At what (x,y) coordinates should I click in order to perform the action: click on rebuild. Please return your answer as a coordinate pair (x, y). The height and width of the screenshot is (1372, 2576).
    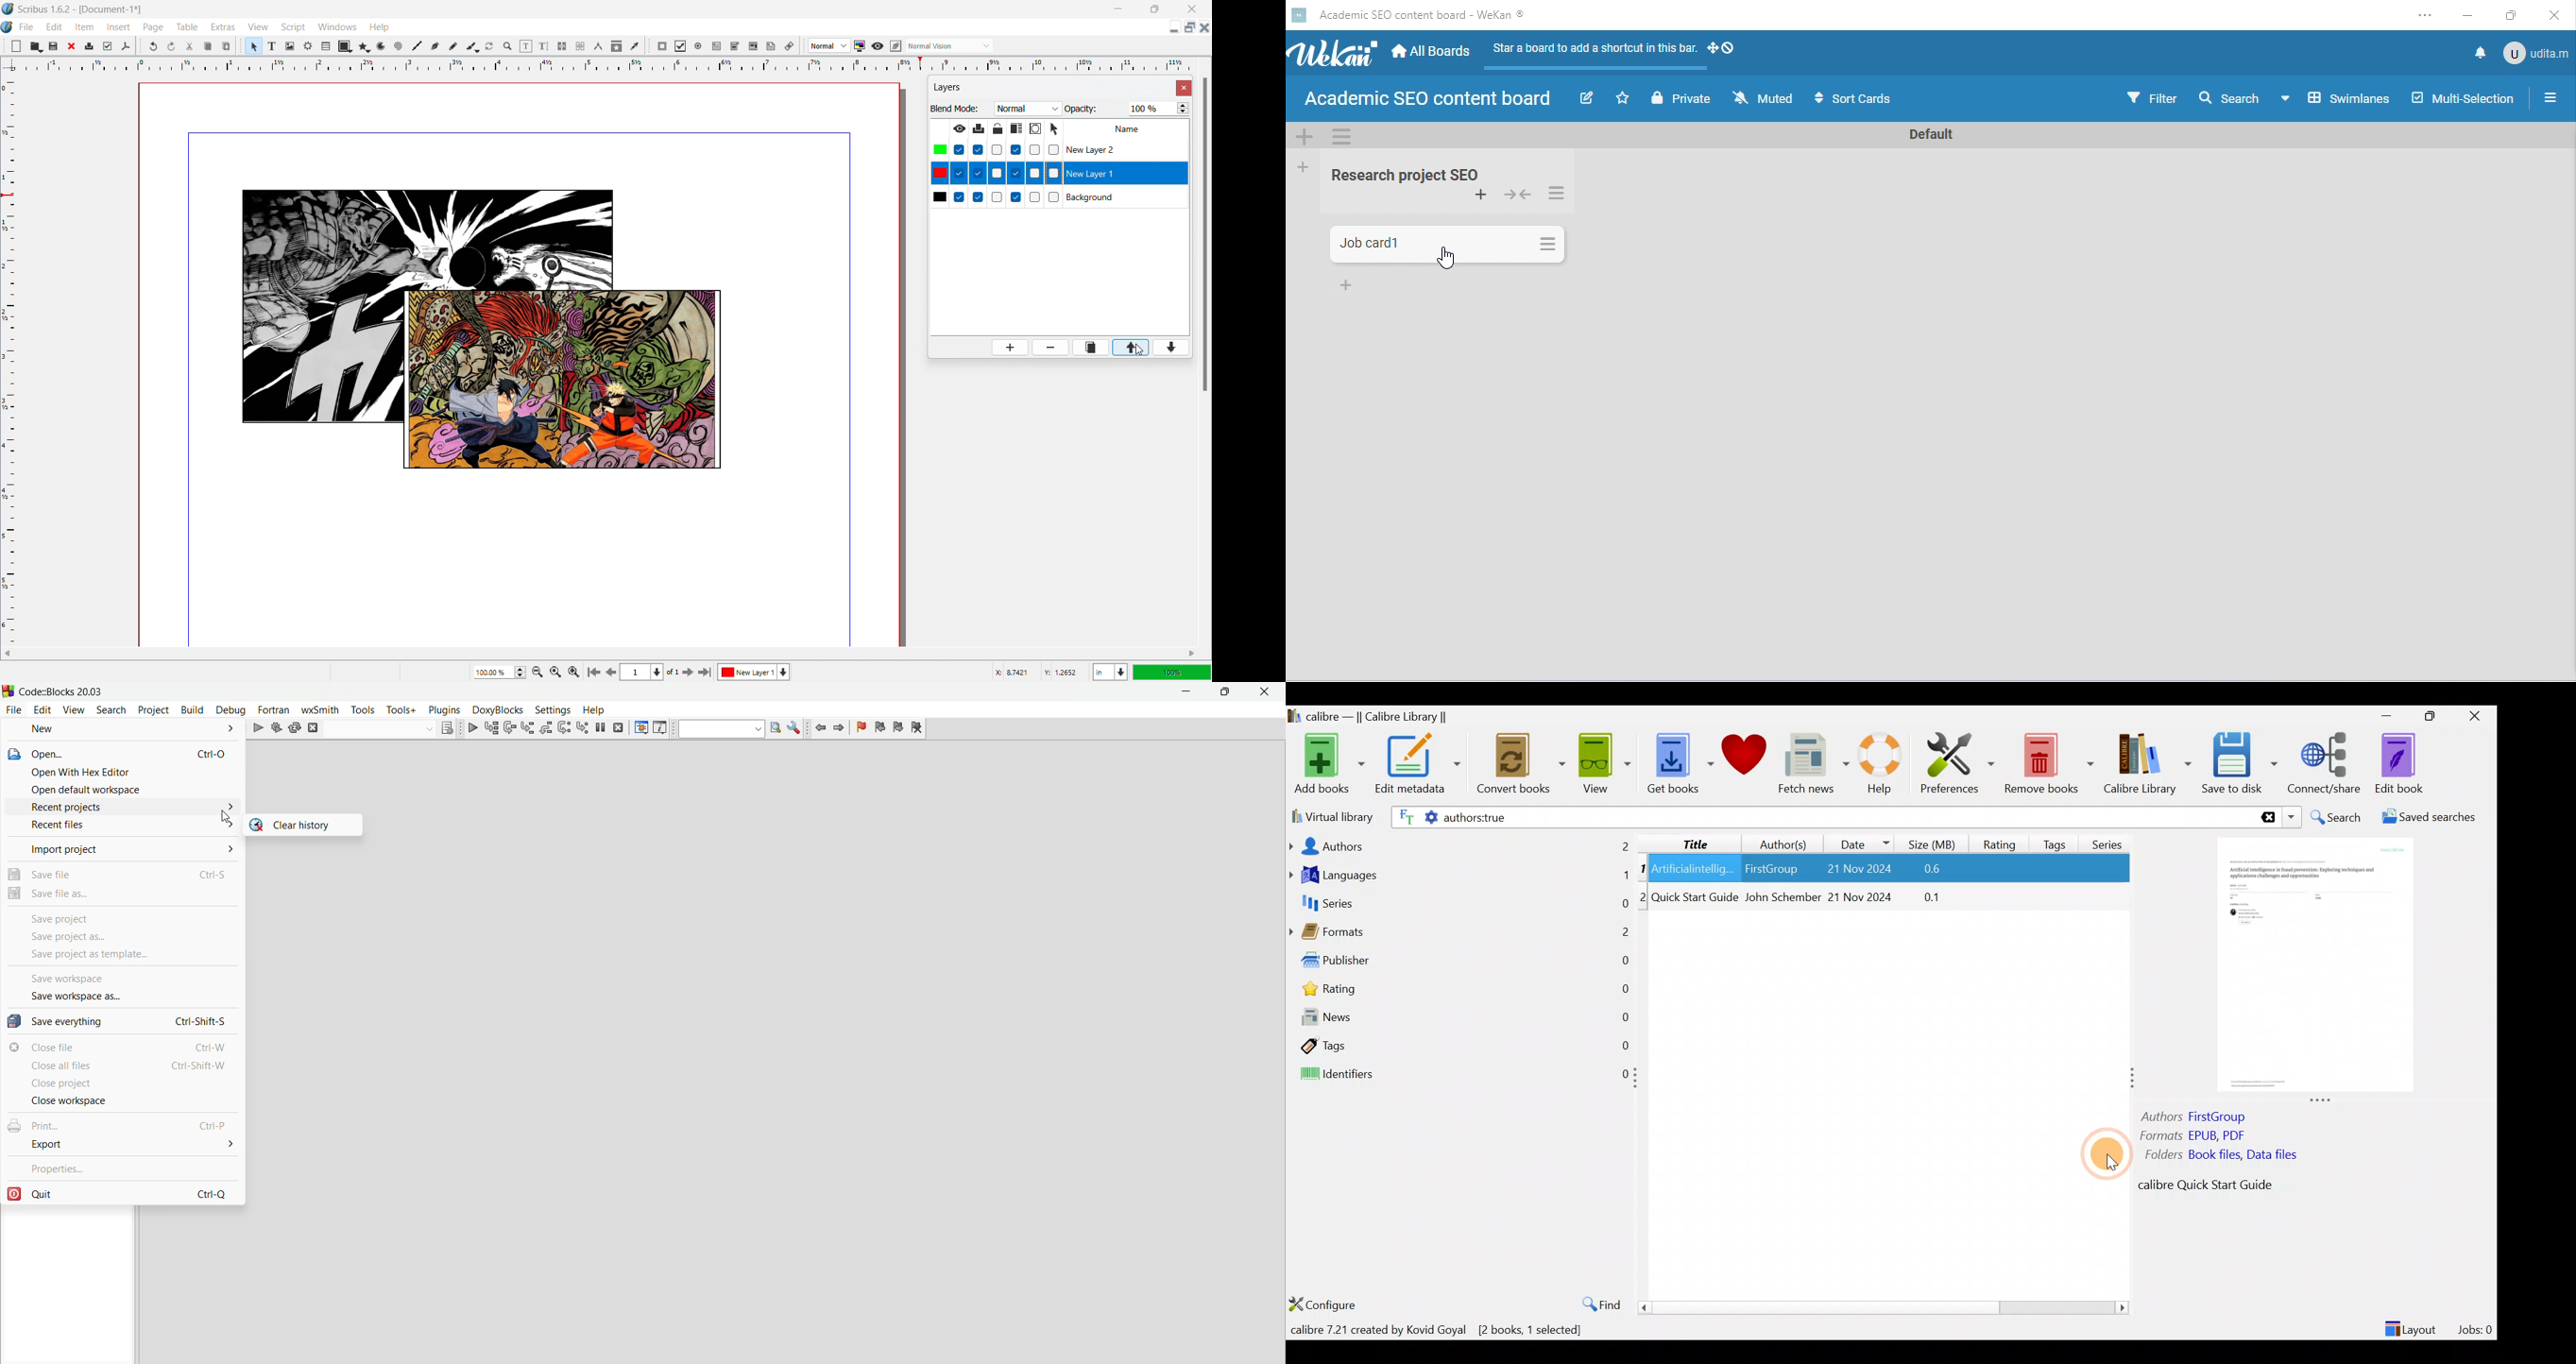
    Looking at the image, I should click on (295, 730).